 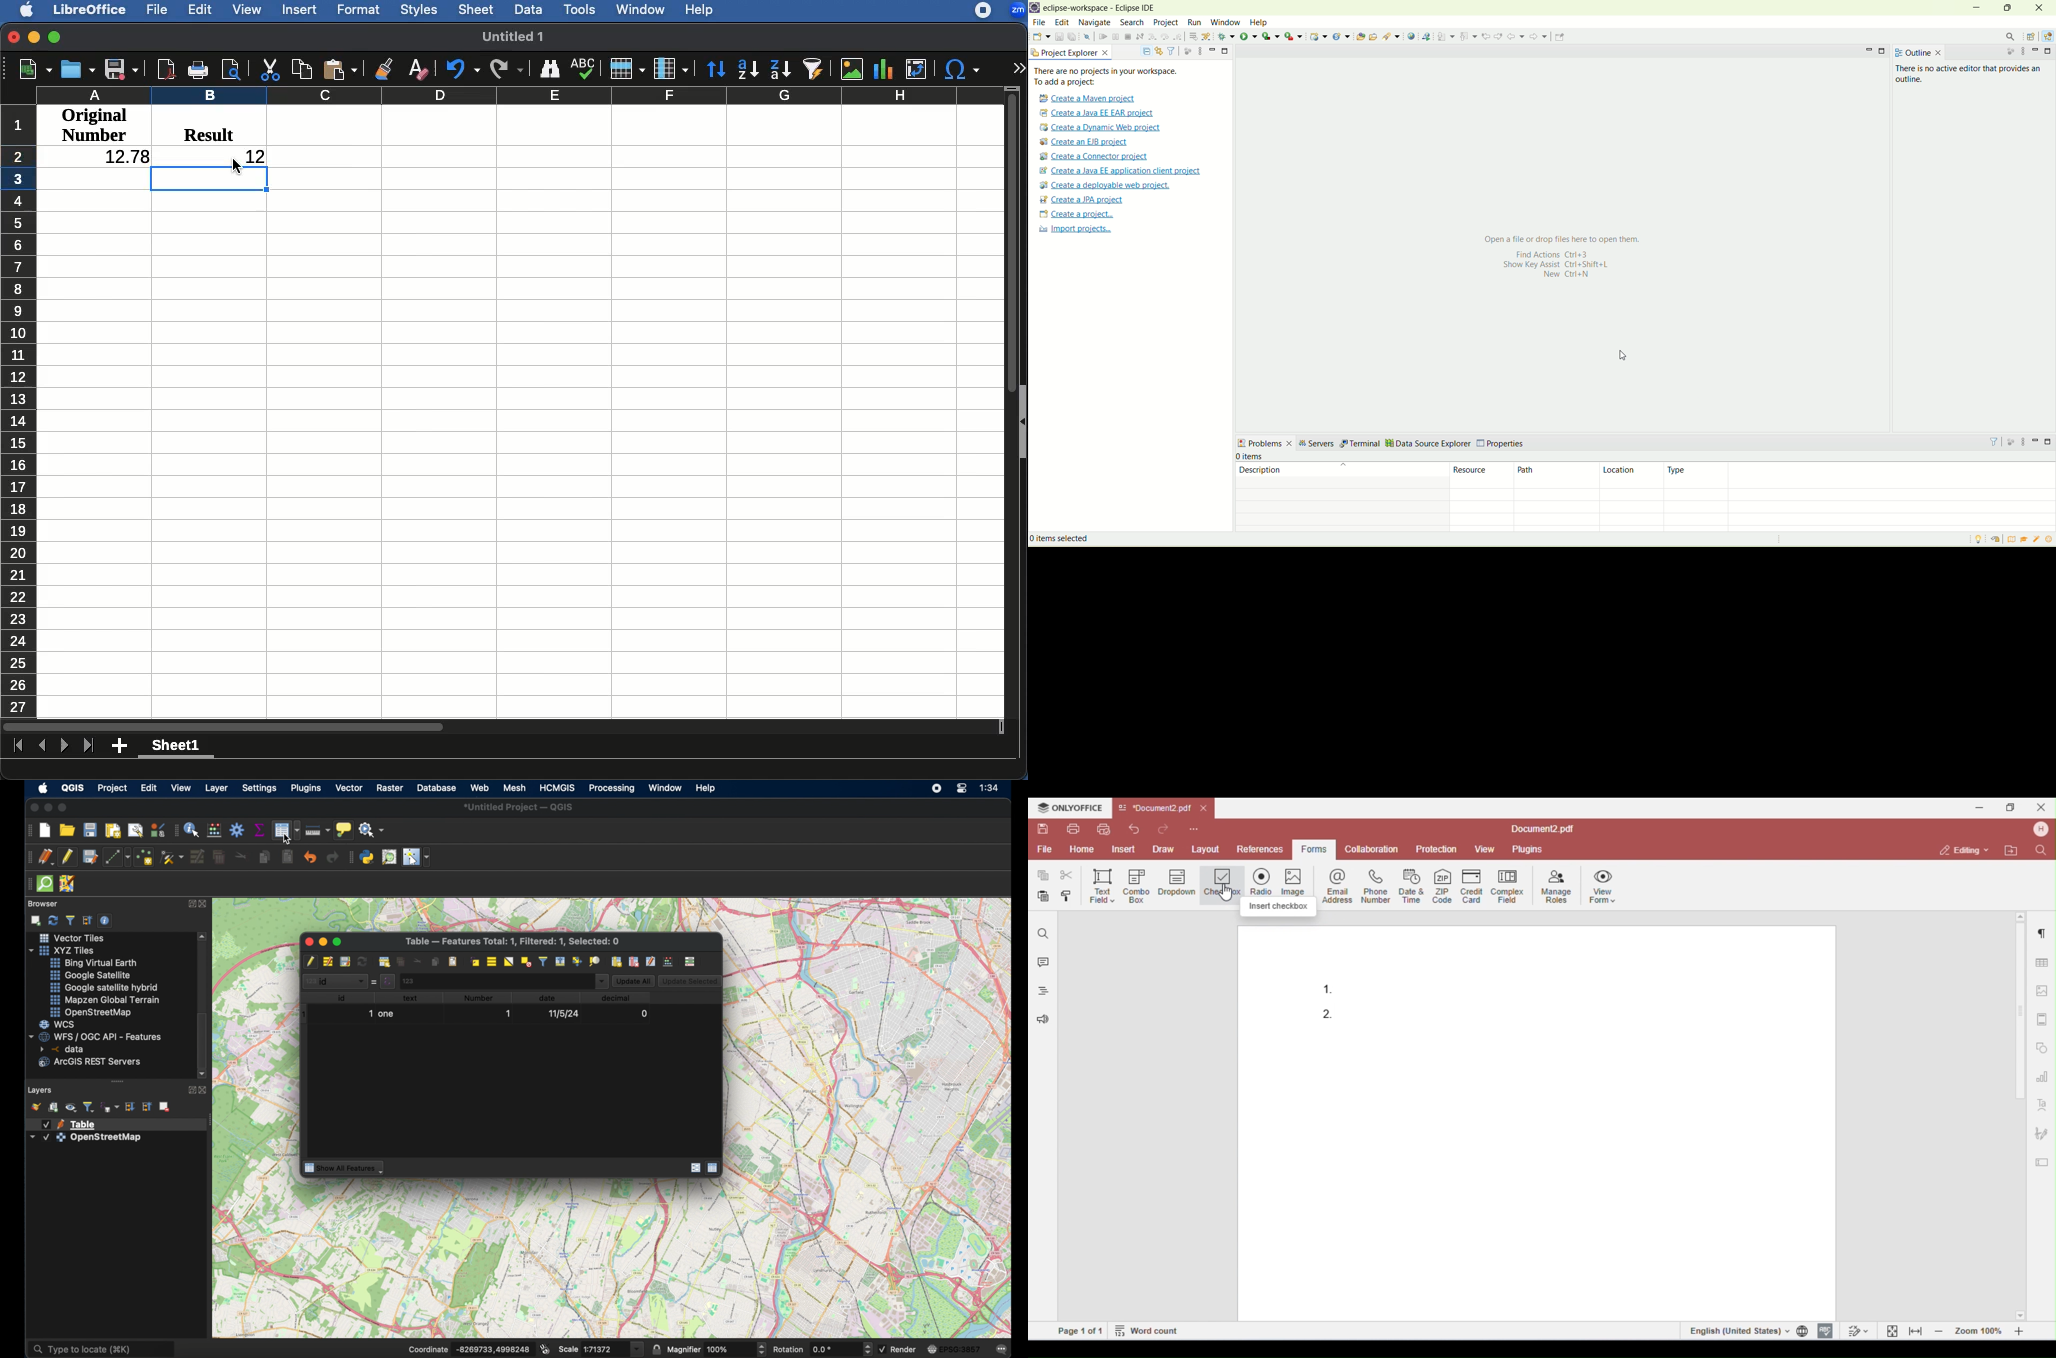 I want to click on Edit, so click(x=201, y=11).